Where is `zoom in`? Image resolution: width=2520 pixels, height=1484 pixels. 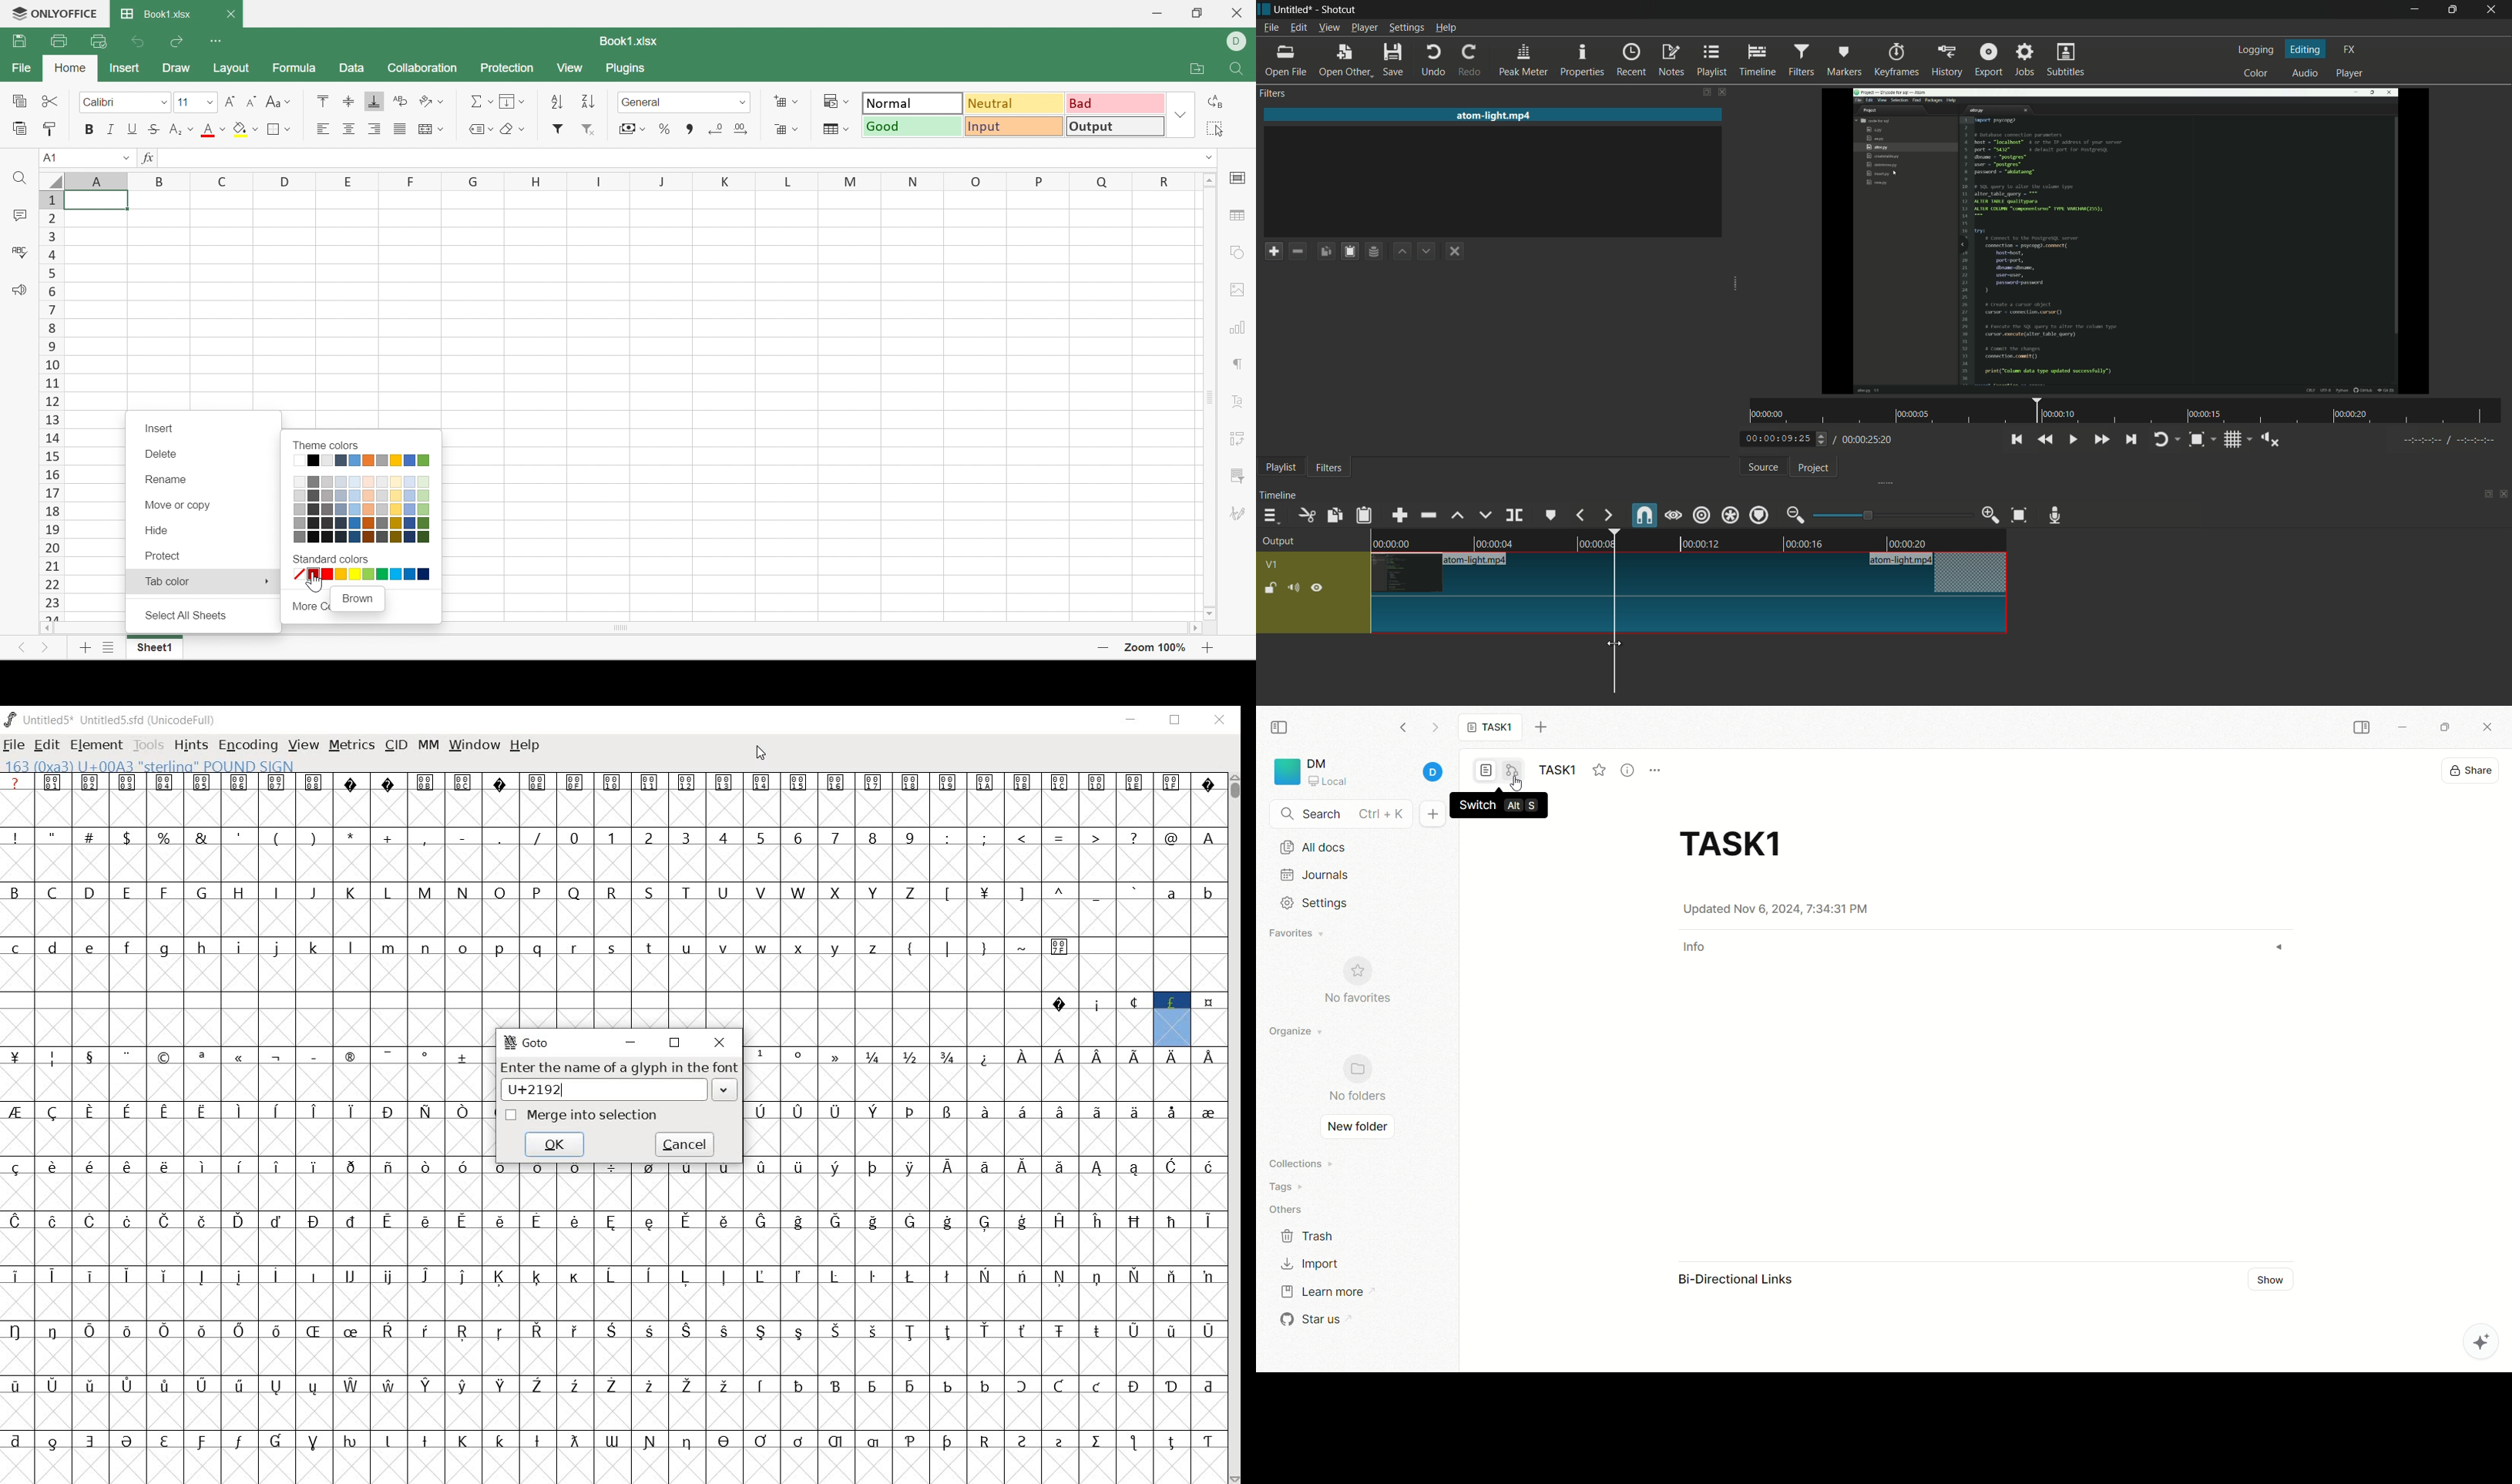
zoom in is located at coordinates (1991, 515).